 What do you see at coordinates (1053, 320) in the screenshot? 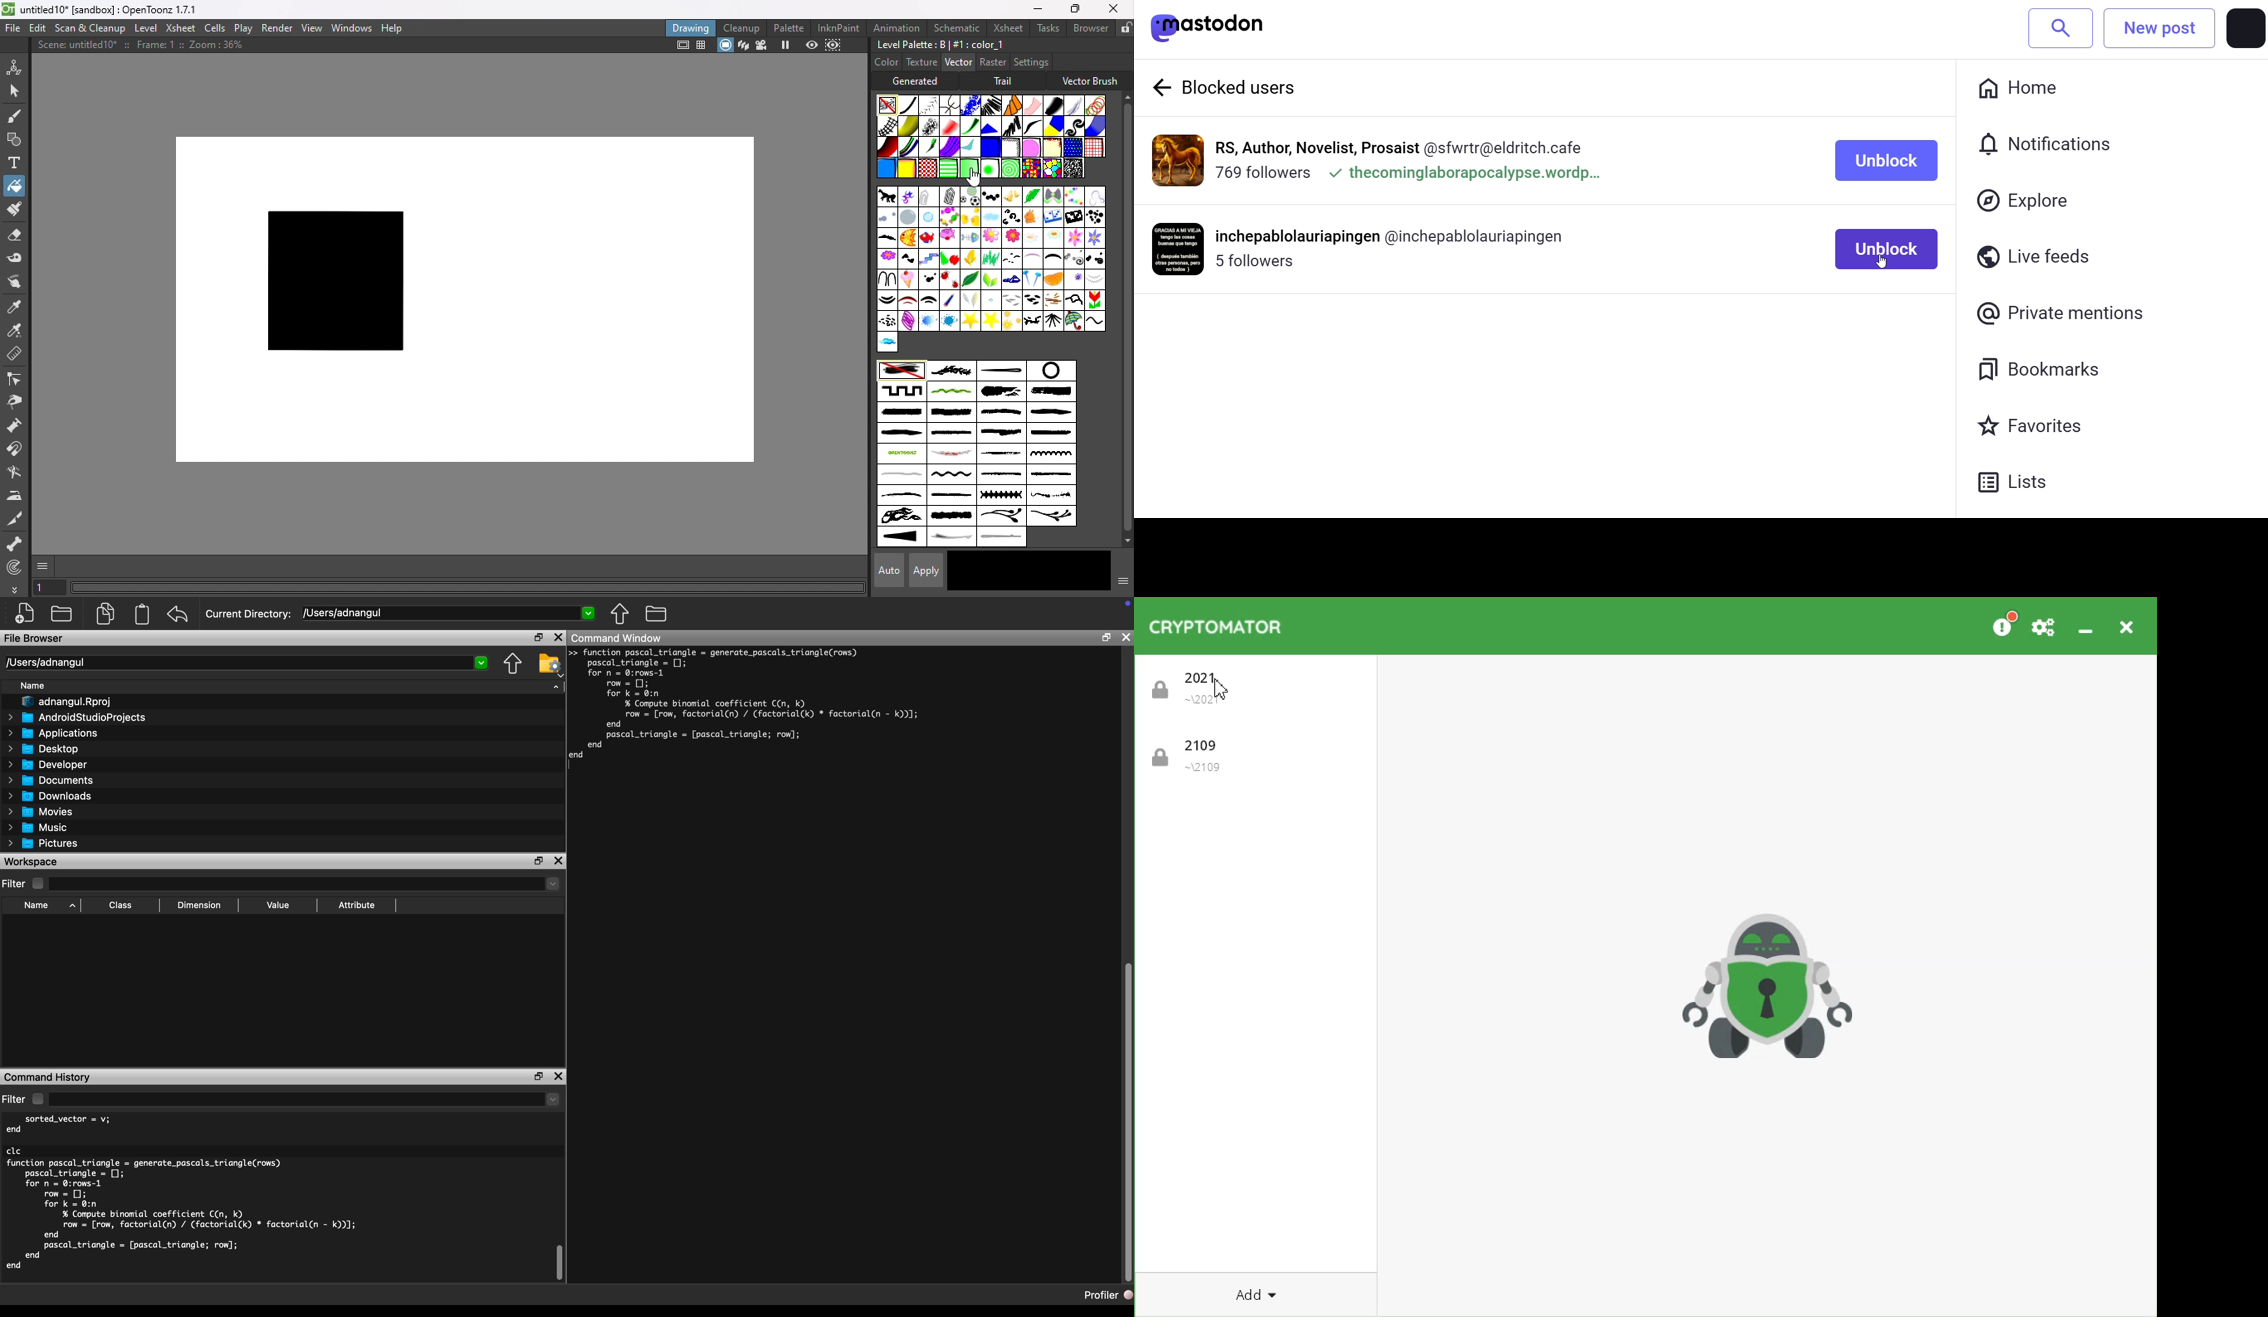
I see `thor2` at bounding box center [1053, 320].